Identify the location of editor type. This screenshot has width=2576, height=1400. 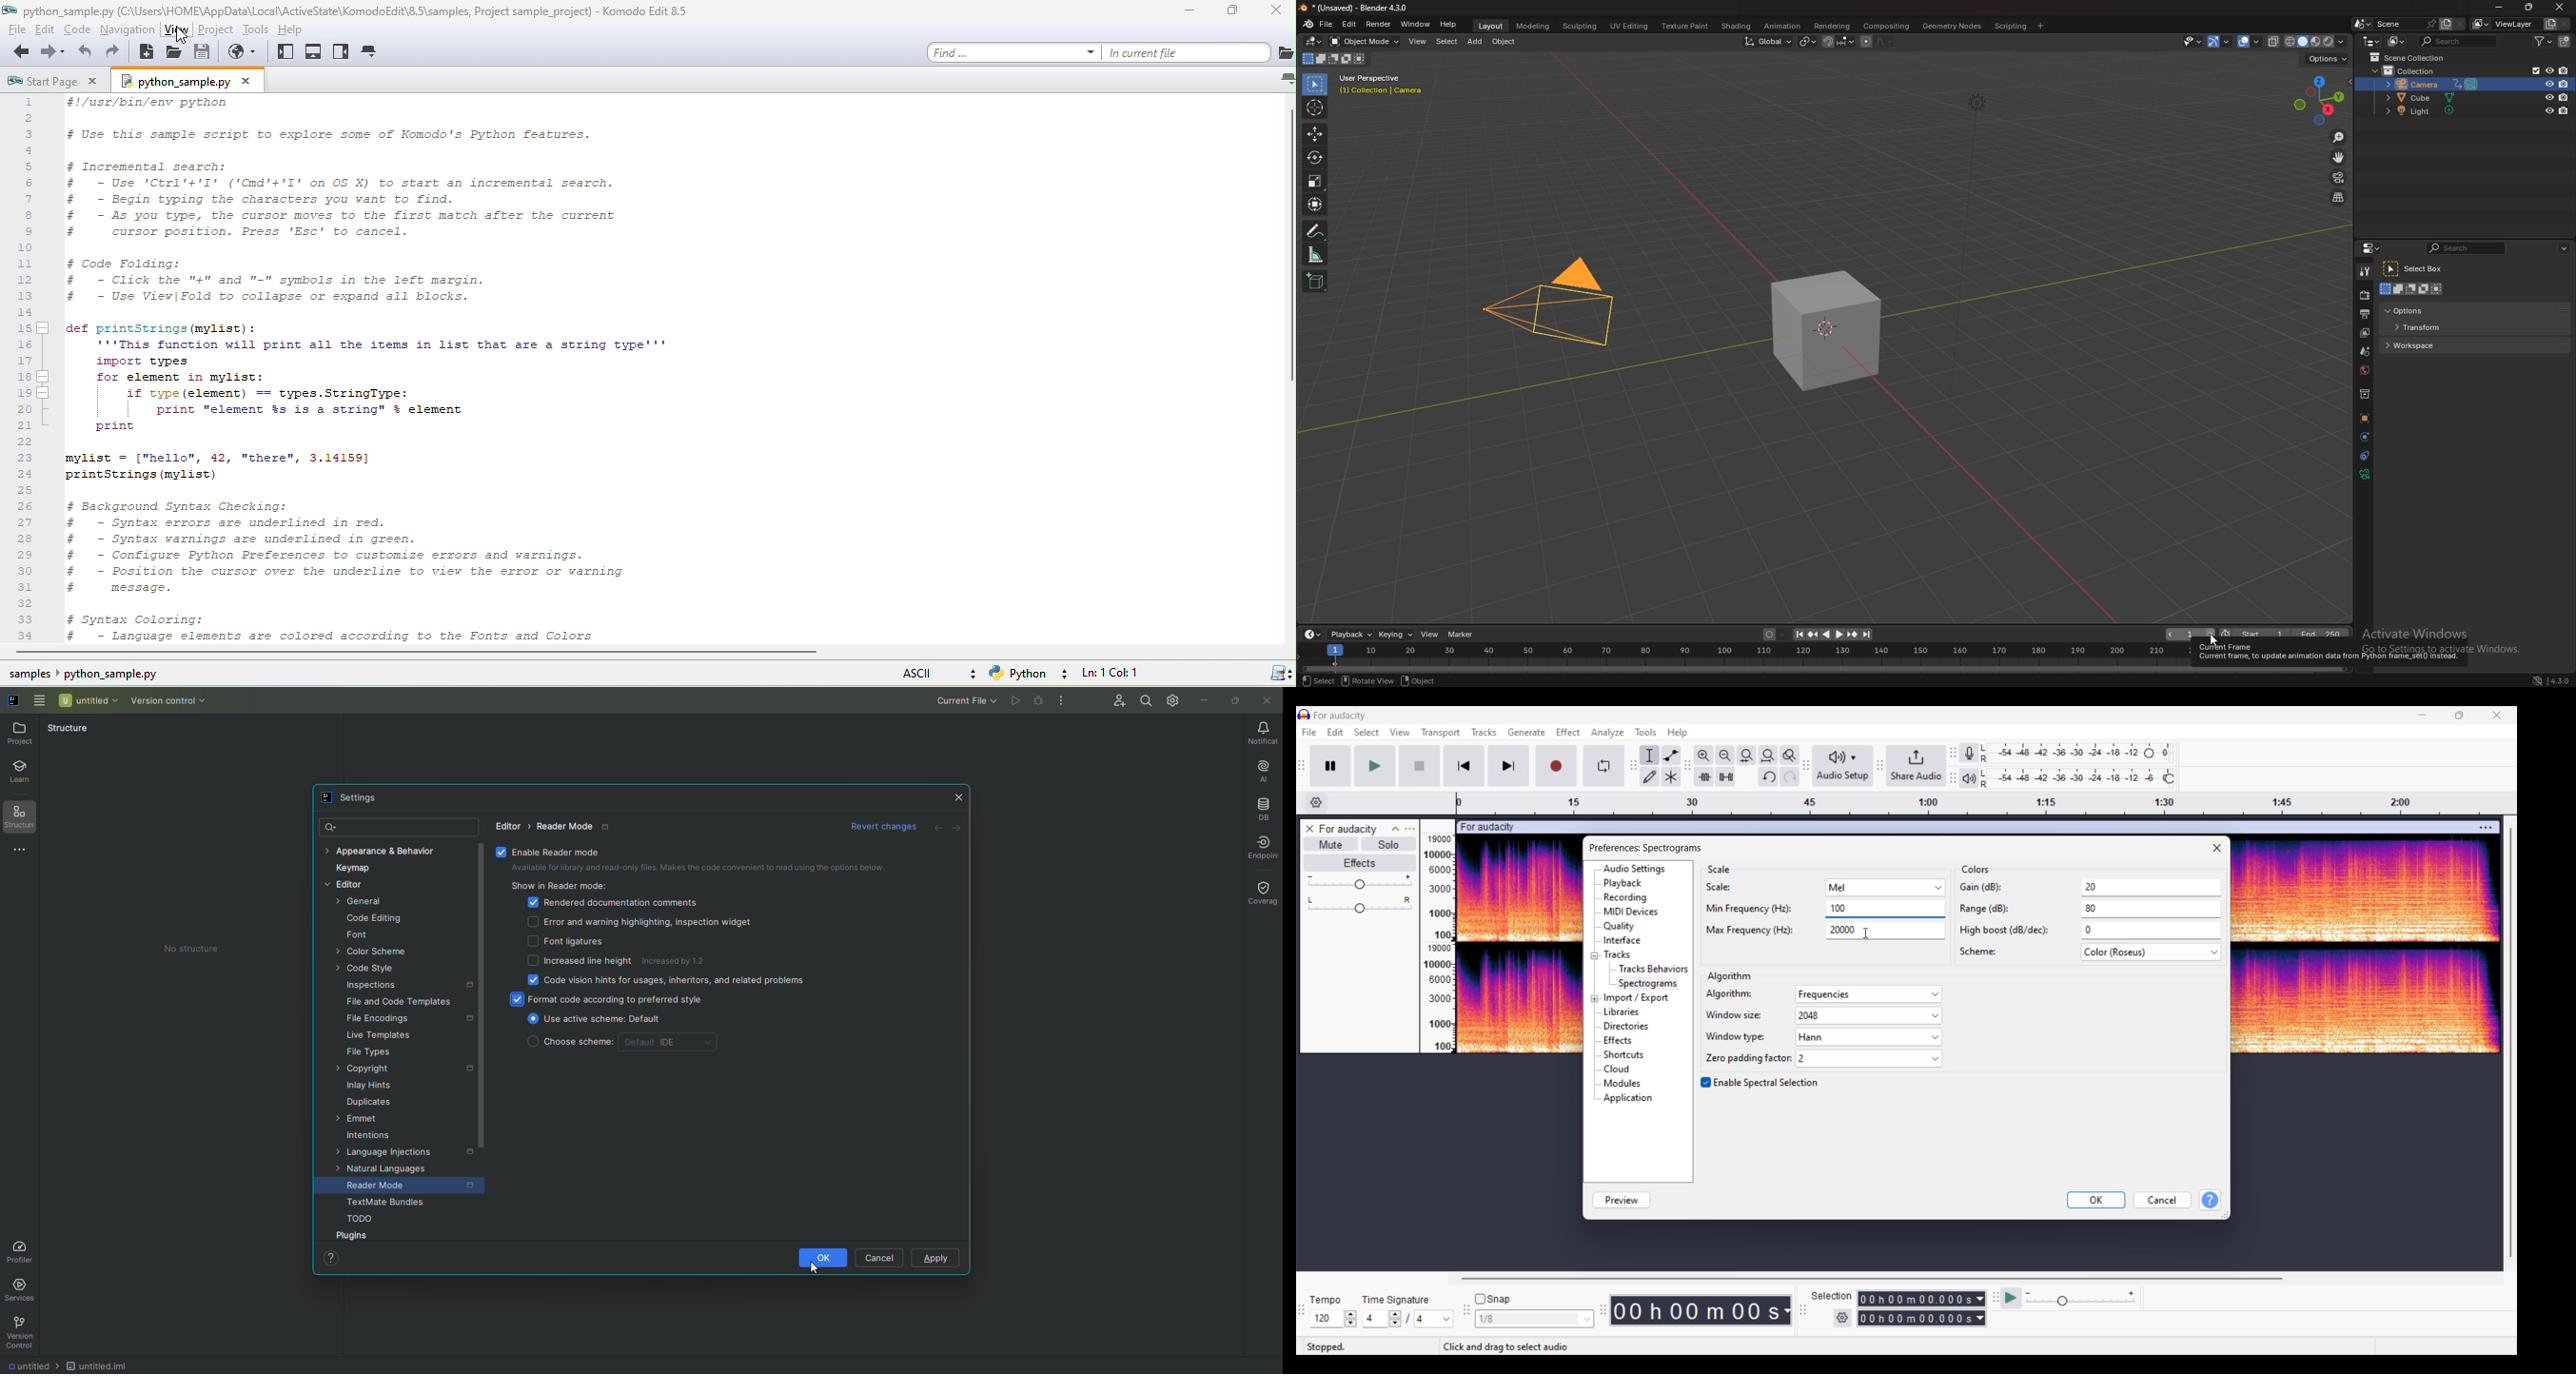
(1313, 634).